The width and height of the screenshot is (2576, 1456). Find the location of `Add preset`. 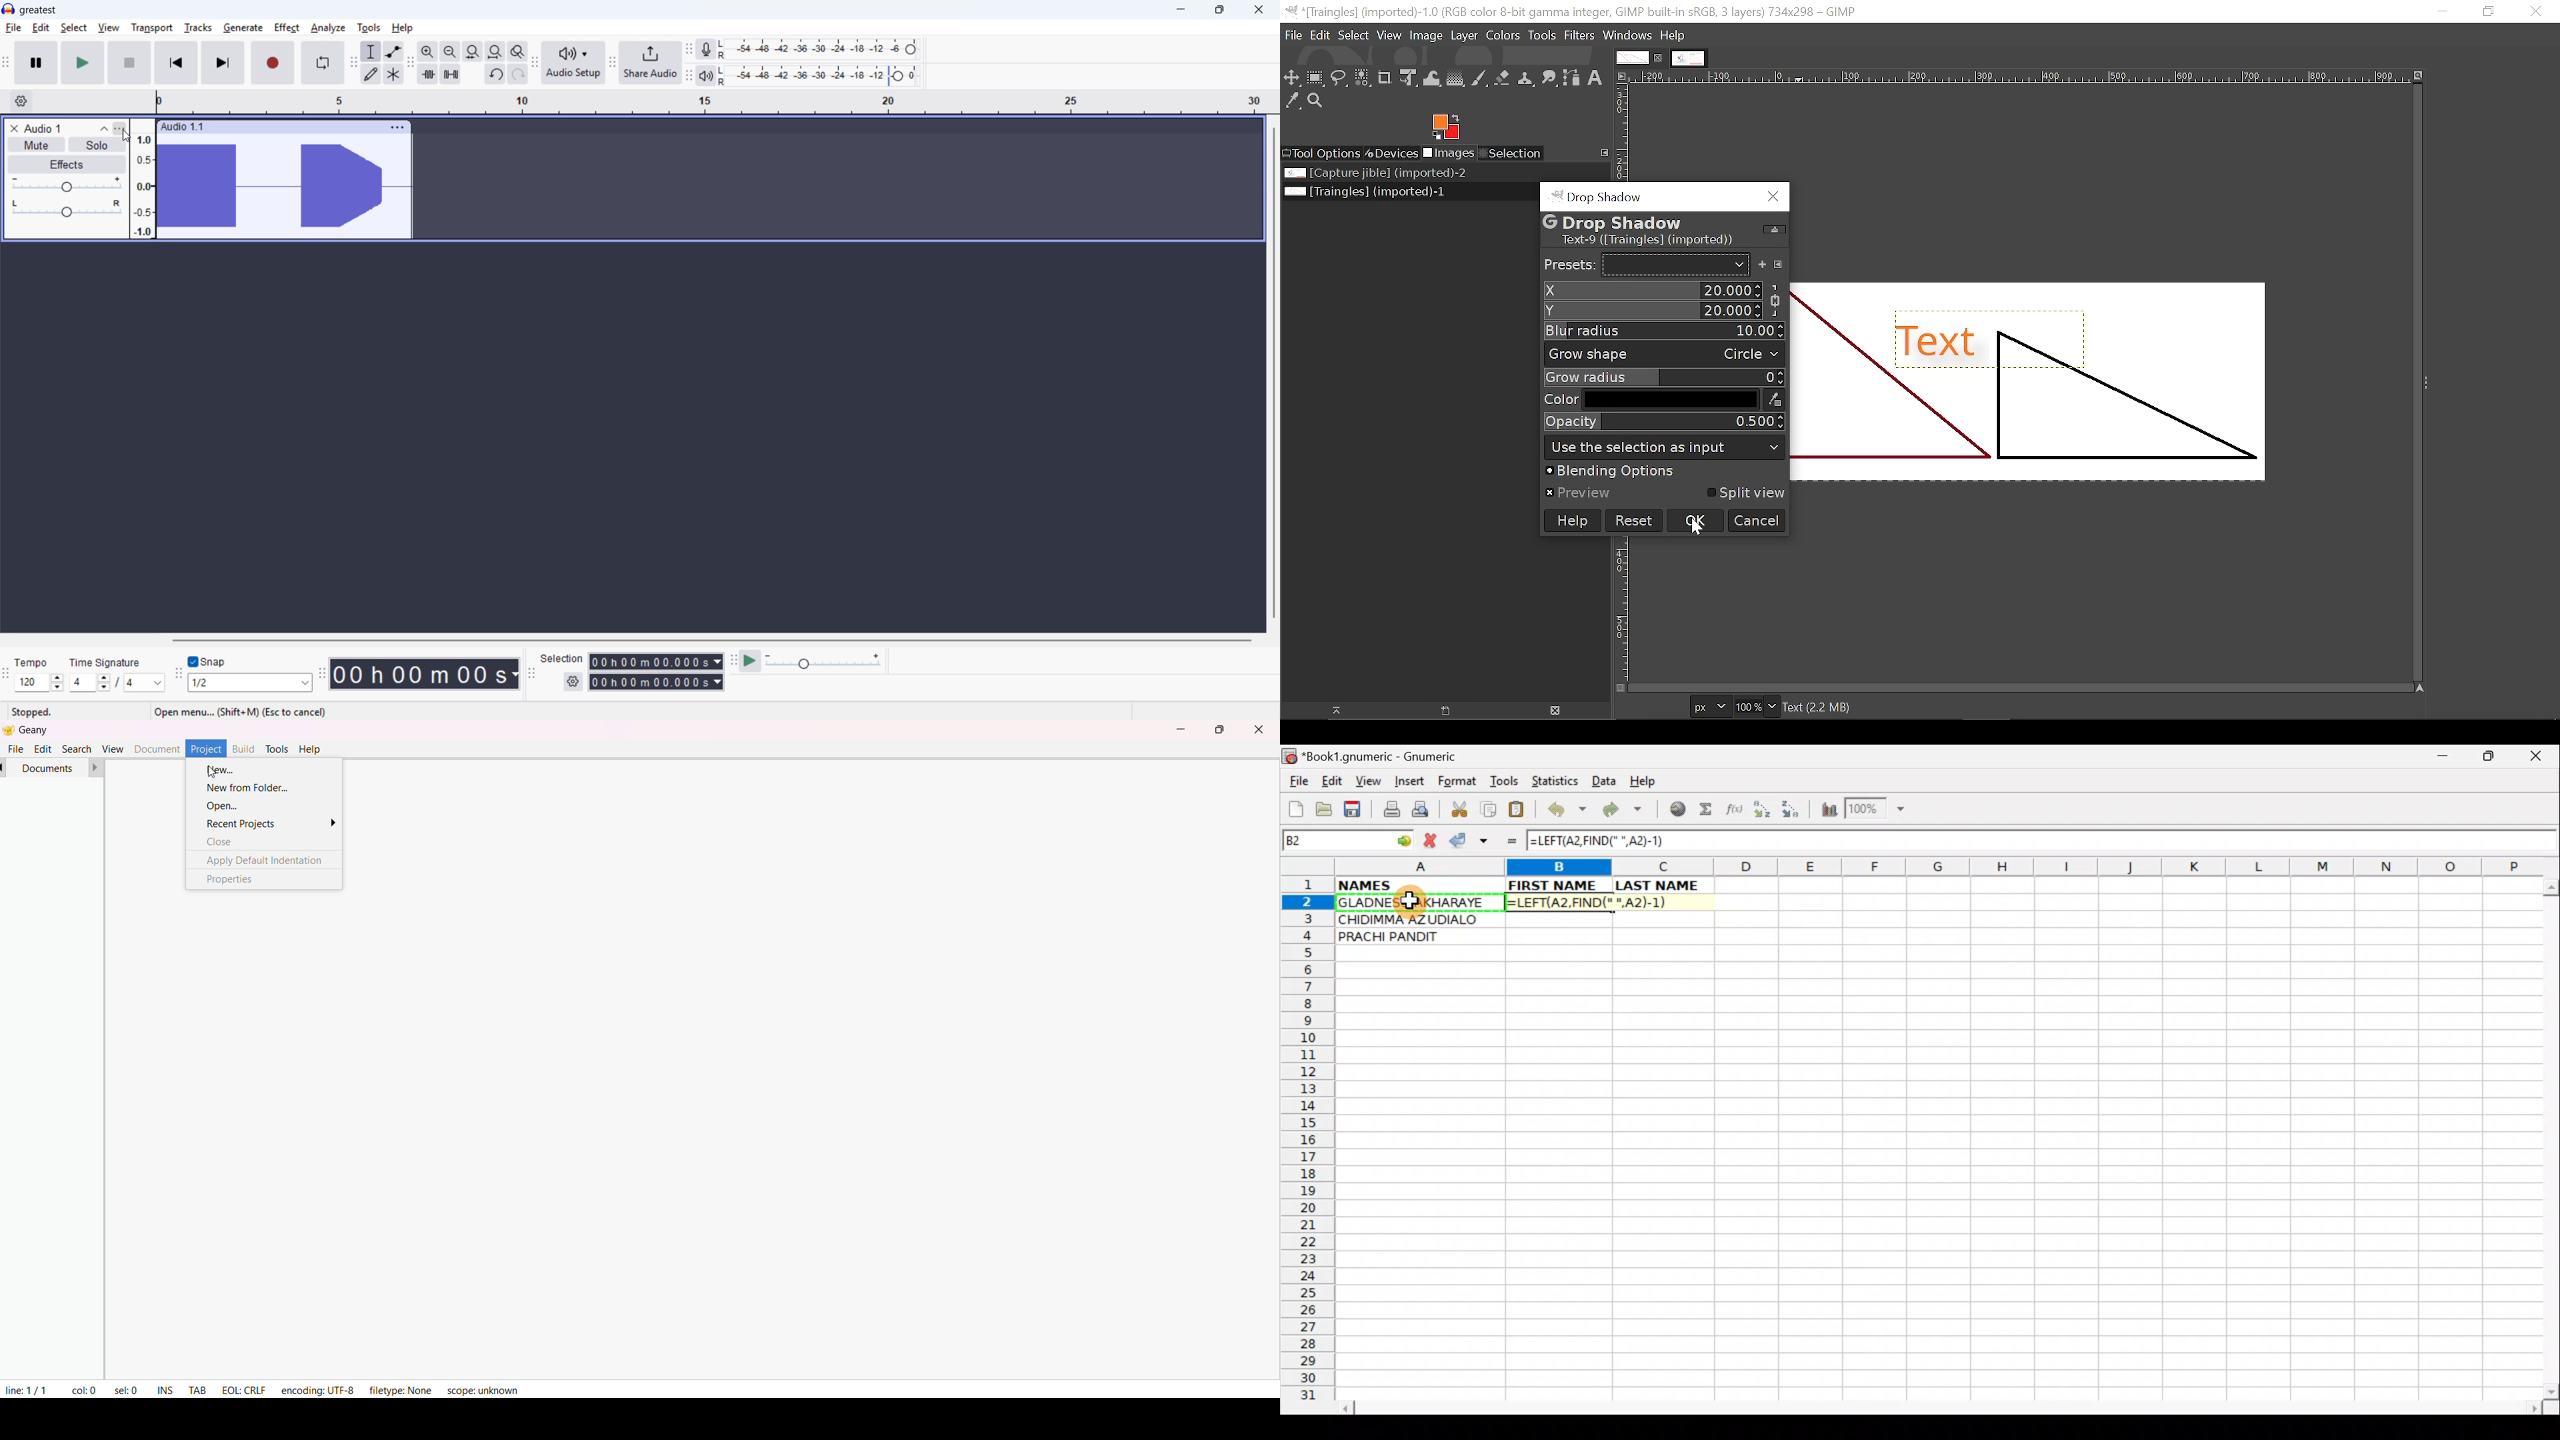

Add preset is located at coordinates (1763, 264).